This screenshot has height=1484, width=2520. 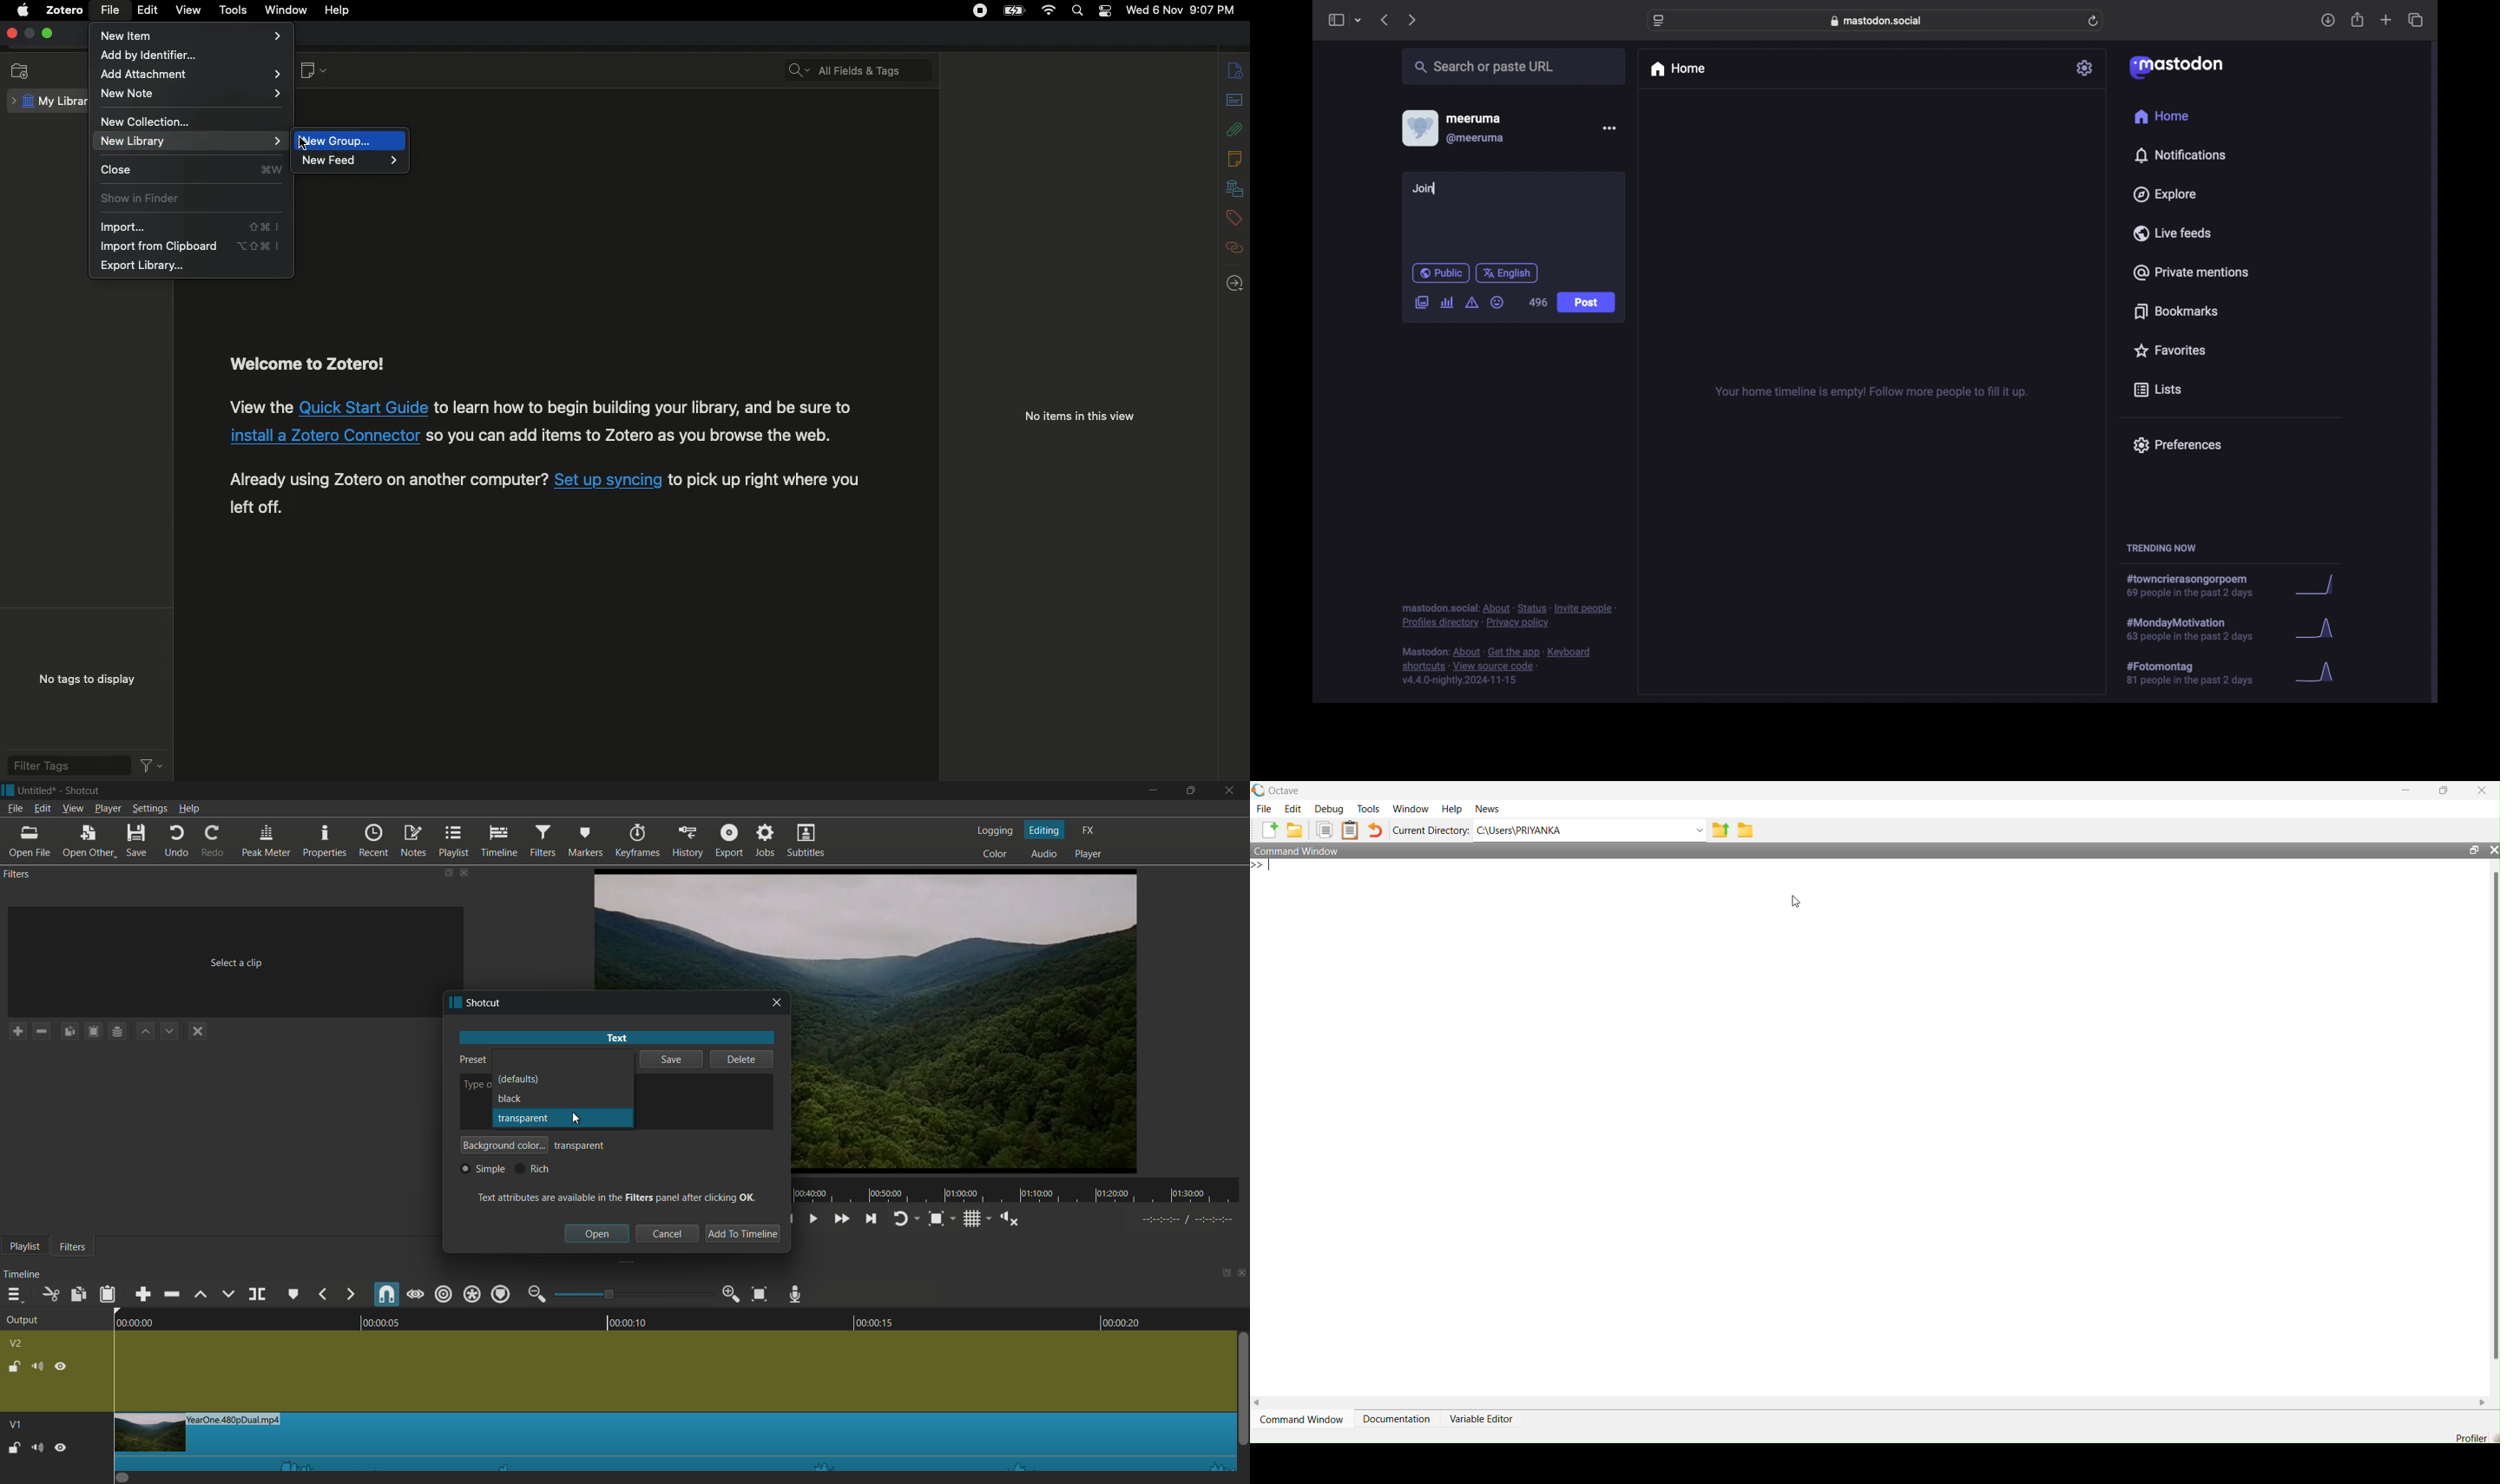 I want to click on down, so click(x=168, y=1032).